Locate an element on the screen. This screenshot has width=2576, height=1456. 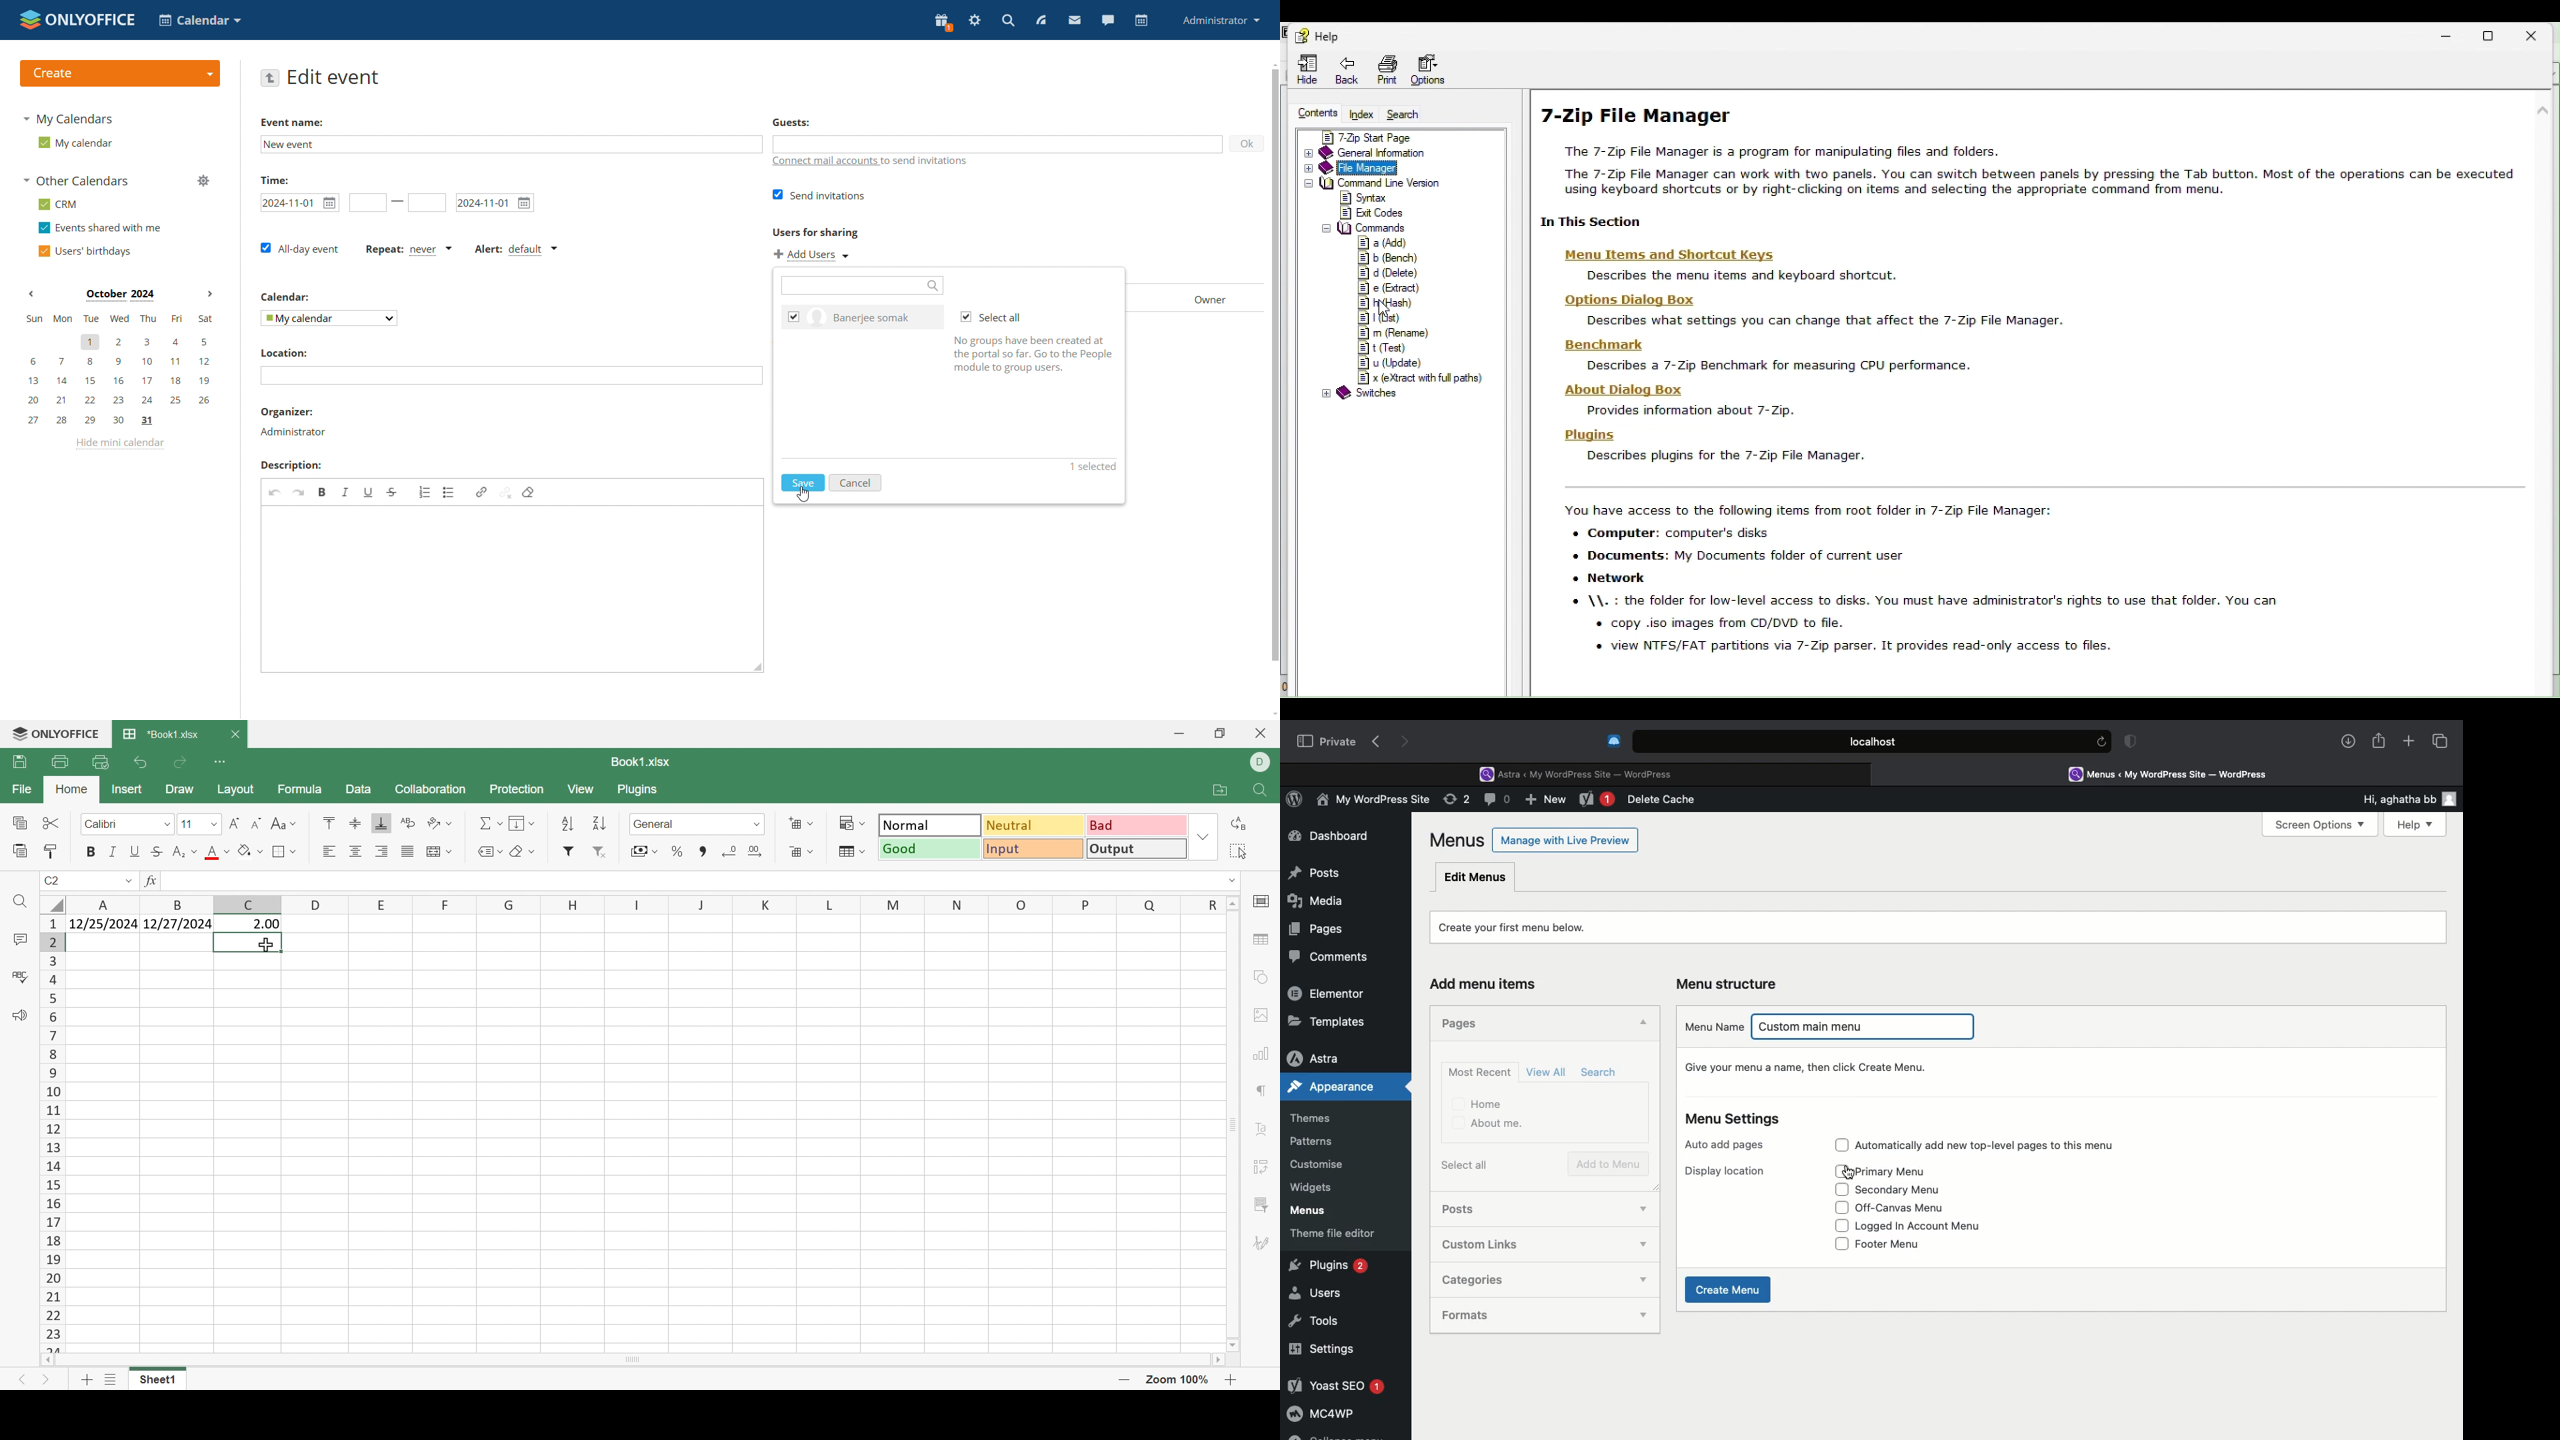
Show is located at coordinates (1643, 1206).